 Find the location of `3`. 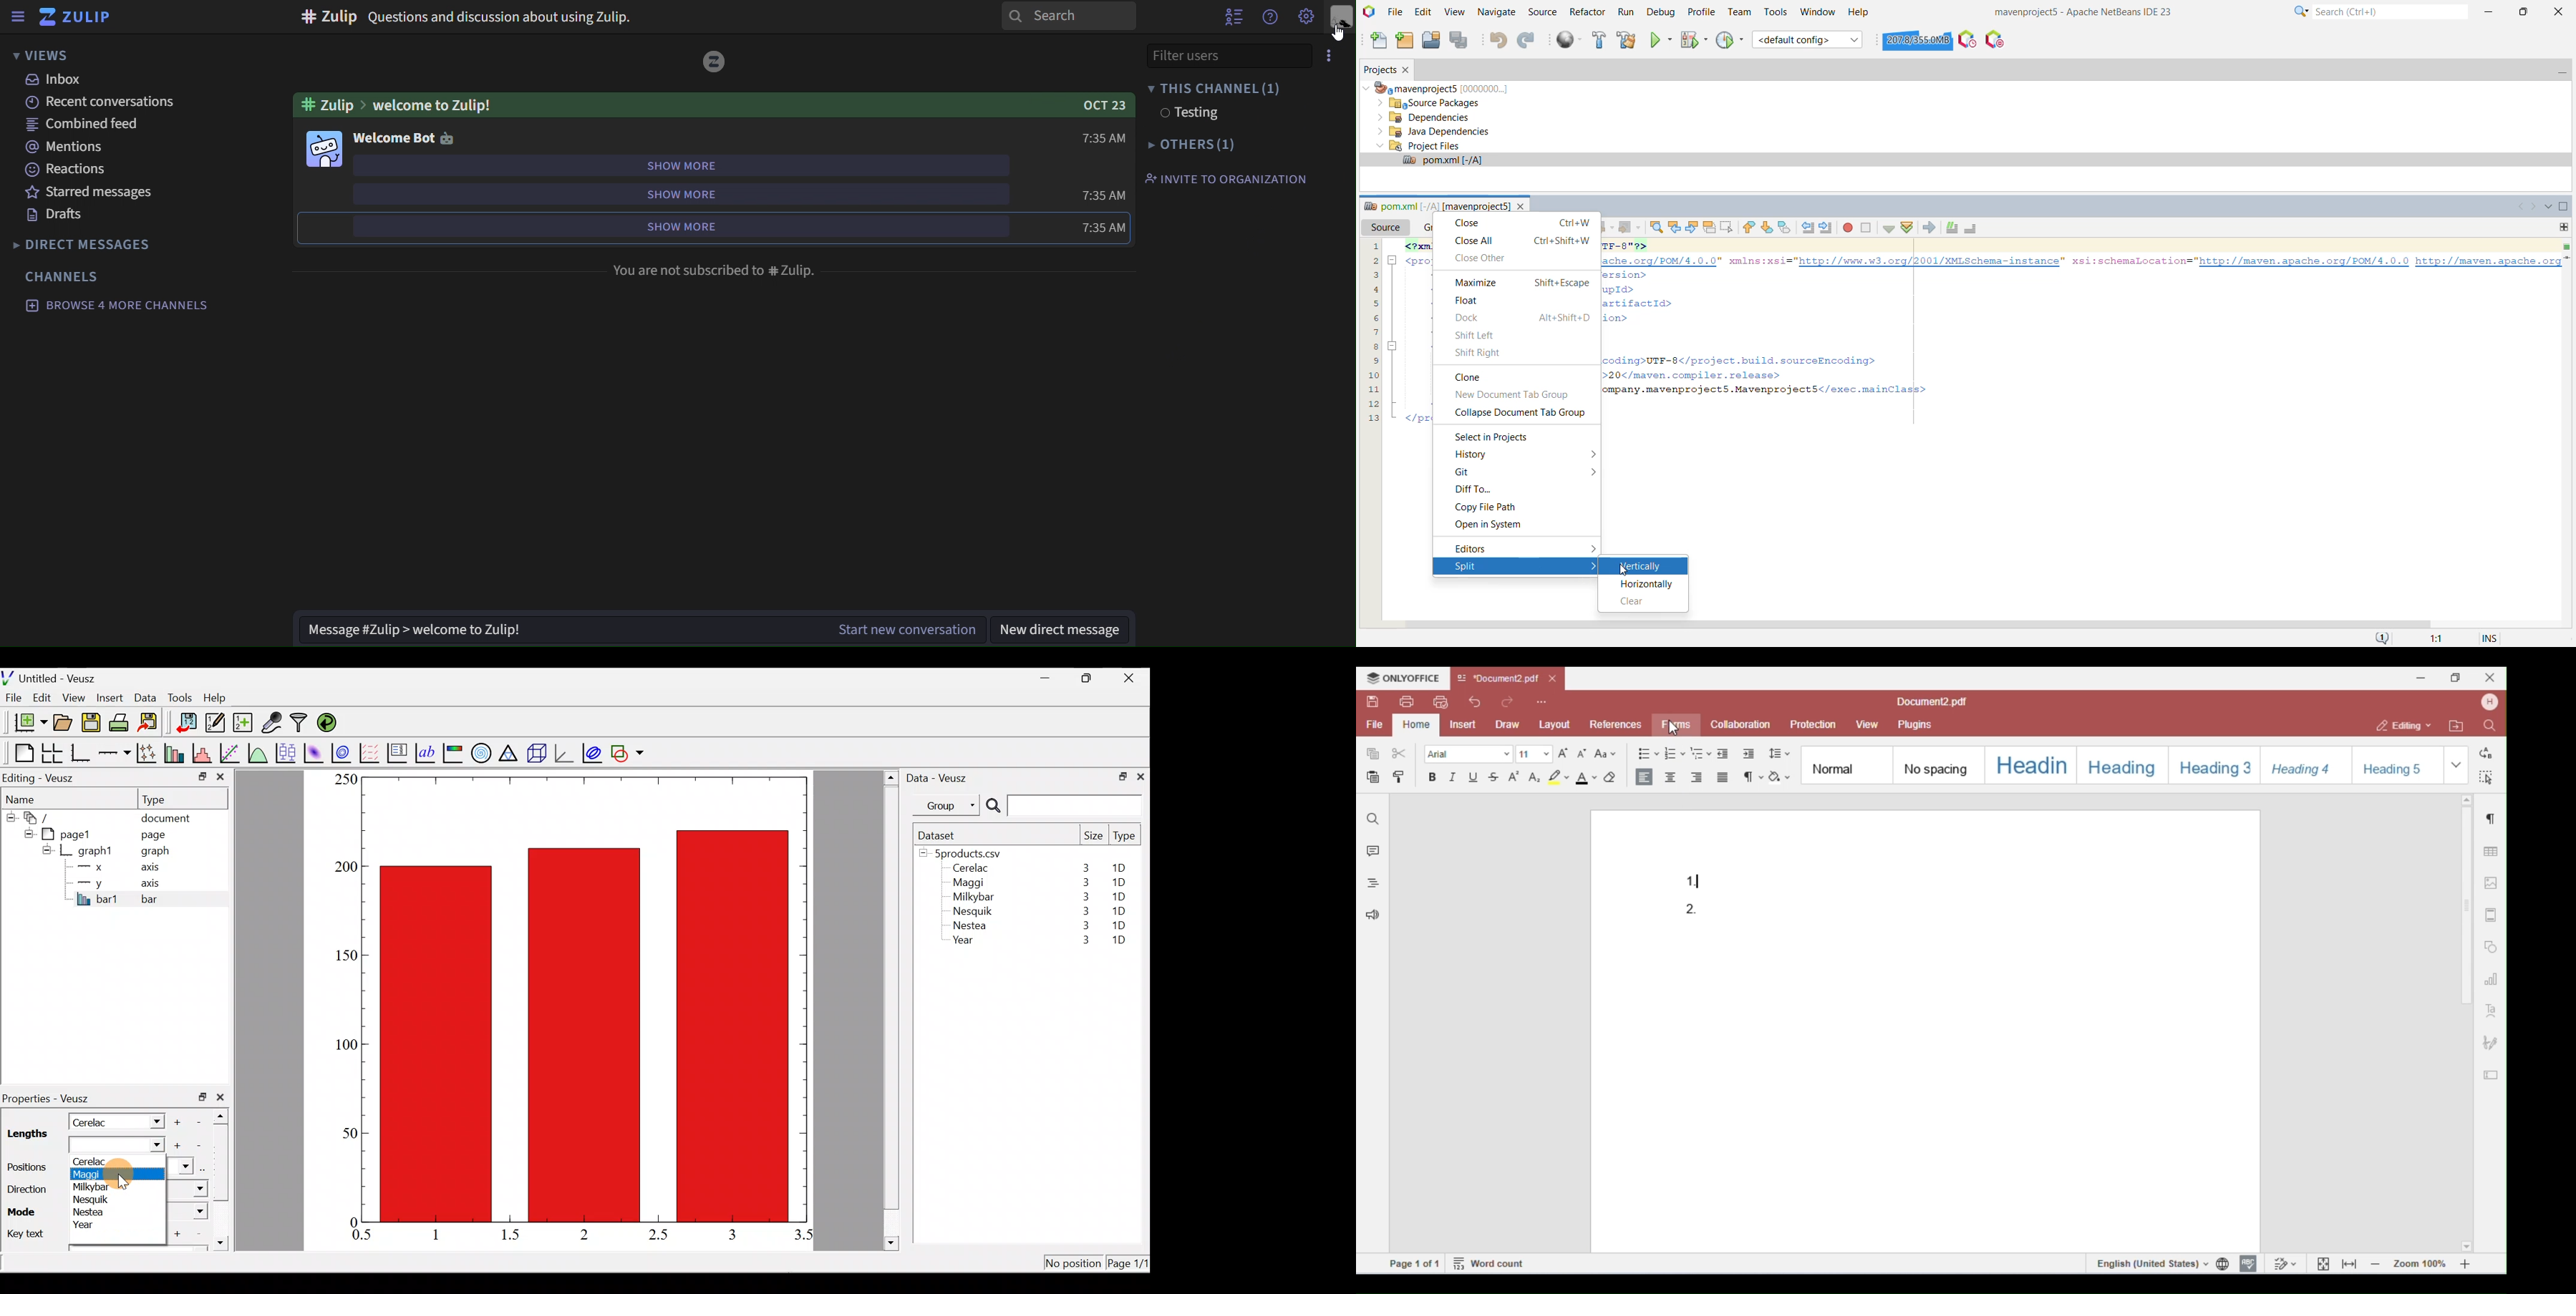

3 is located at coordinates (1079, 941).